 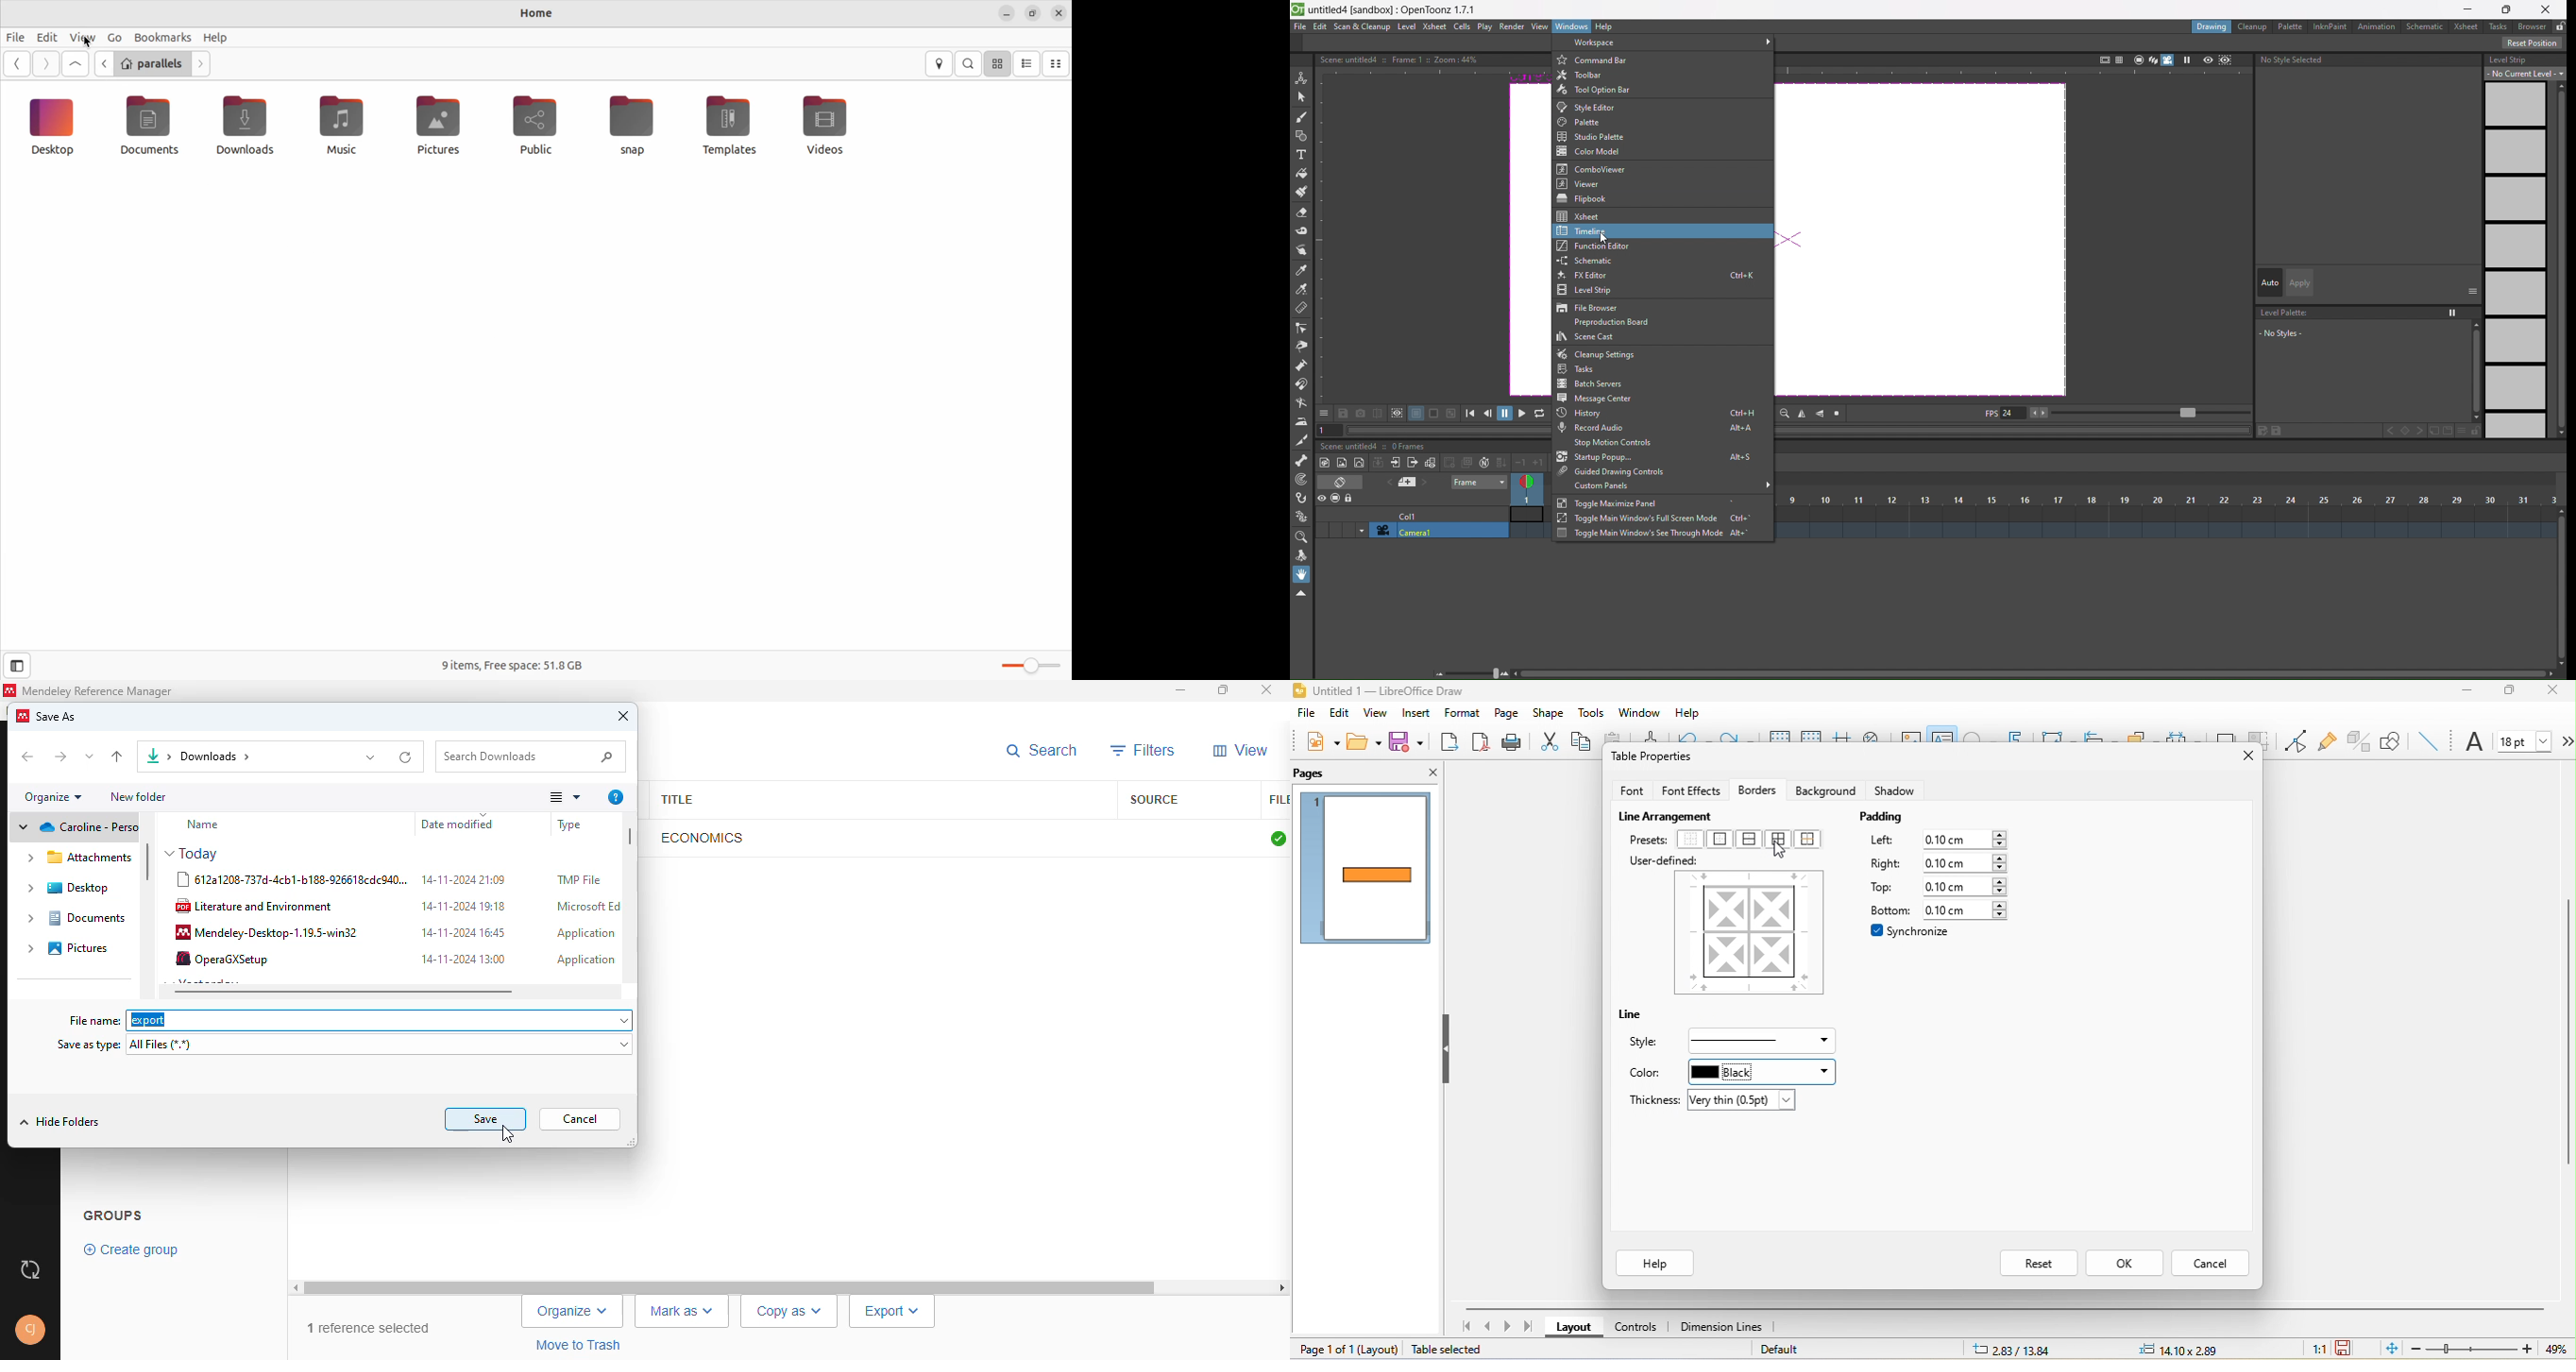 What do you see at coordinates (69, 888) in the screenshot?
I see `desktop` at bounding box center [69, 888].